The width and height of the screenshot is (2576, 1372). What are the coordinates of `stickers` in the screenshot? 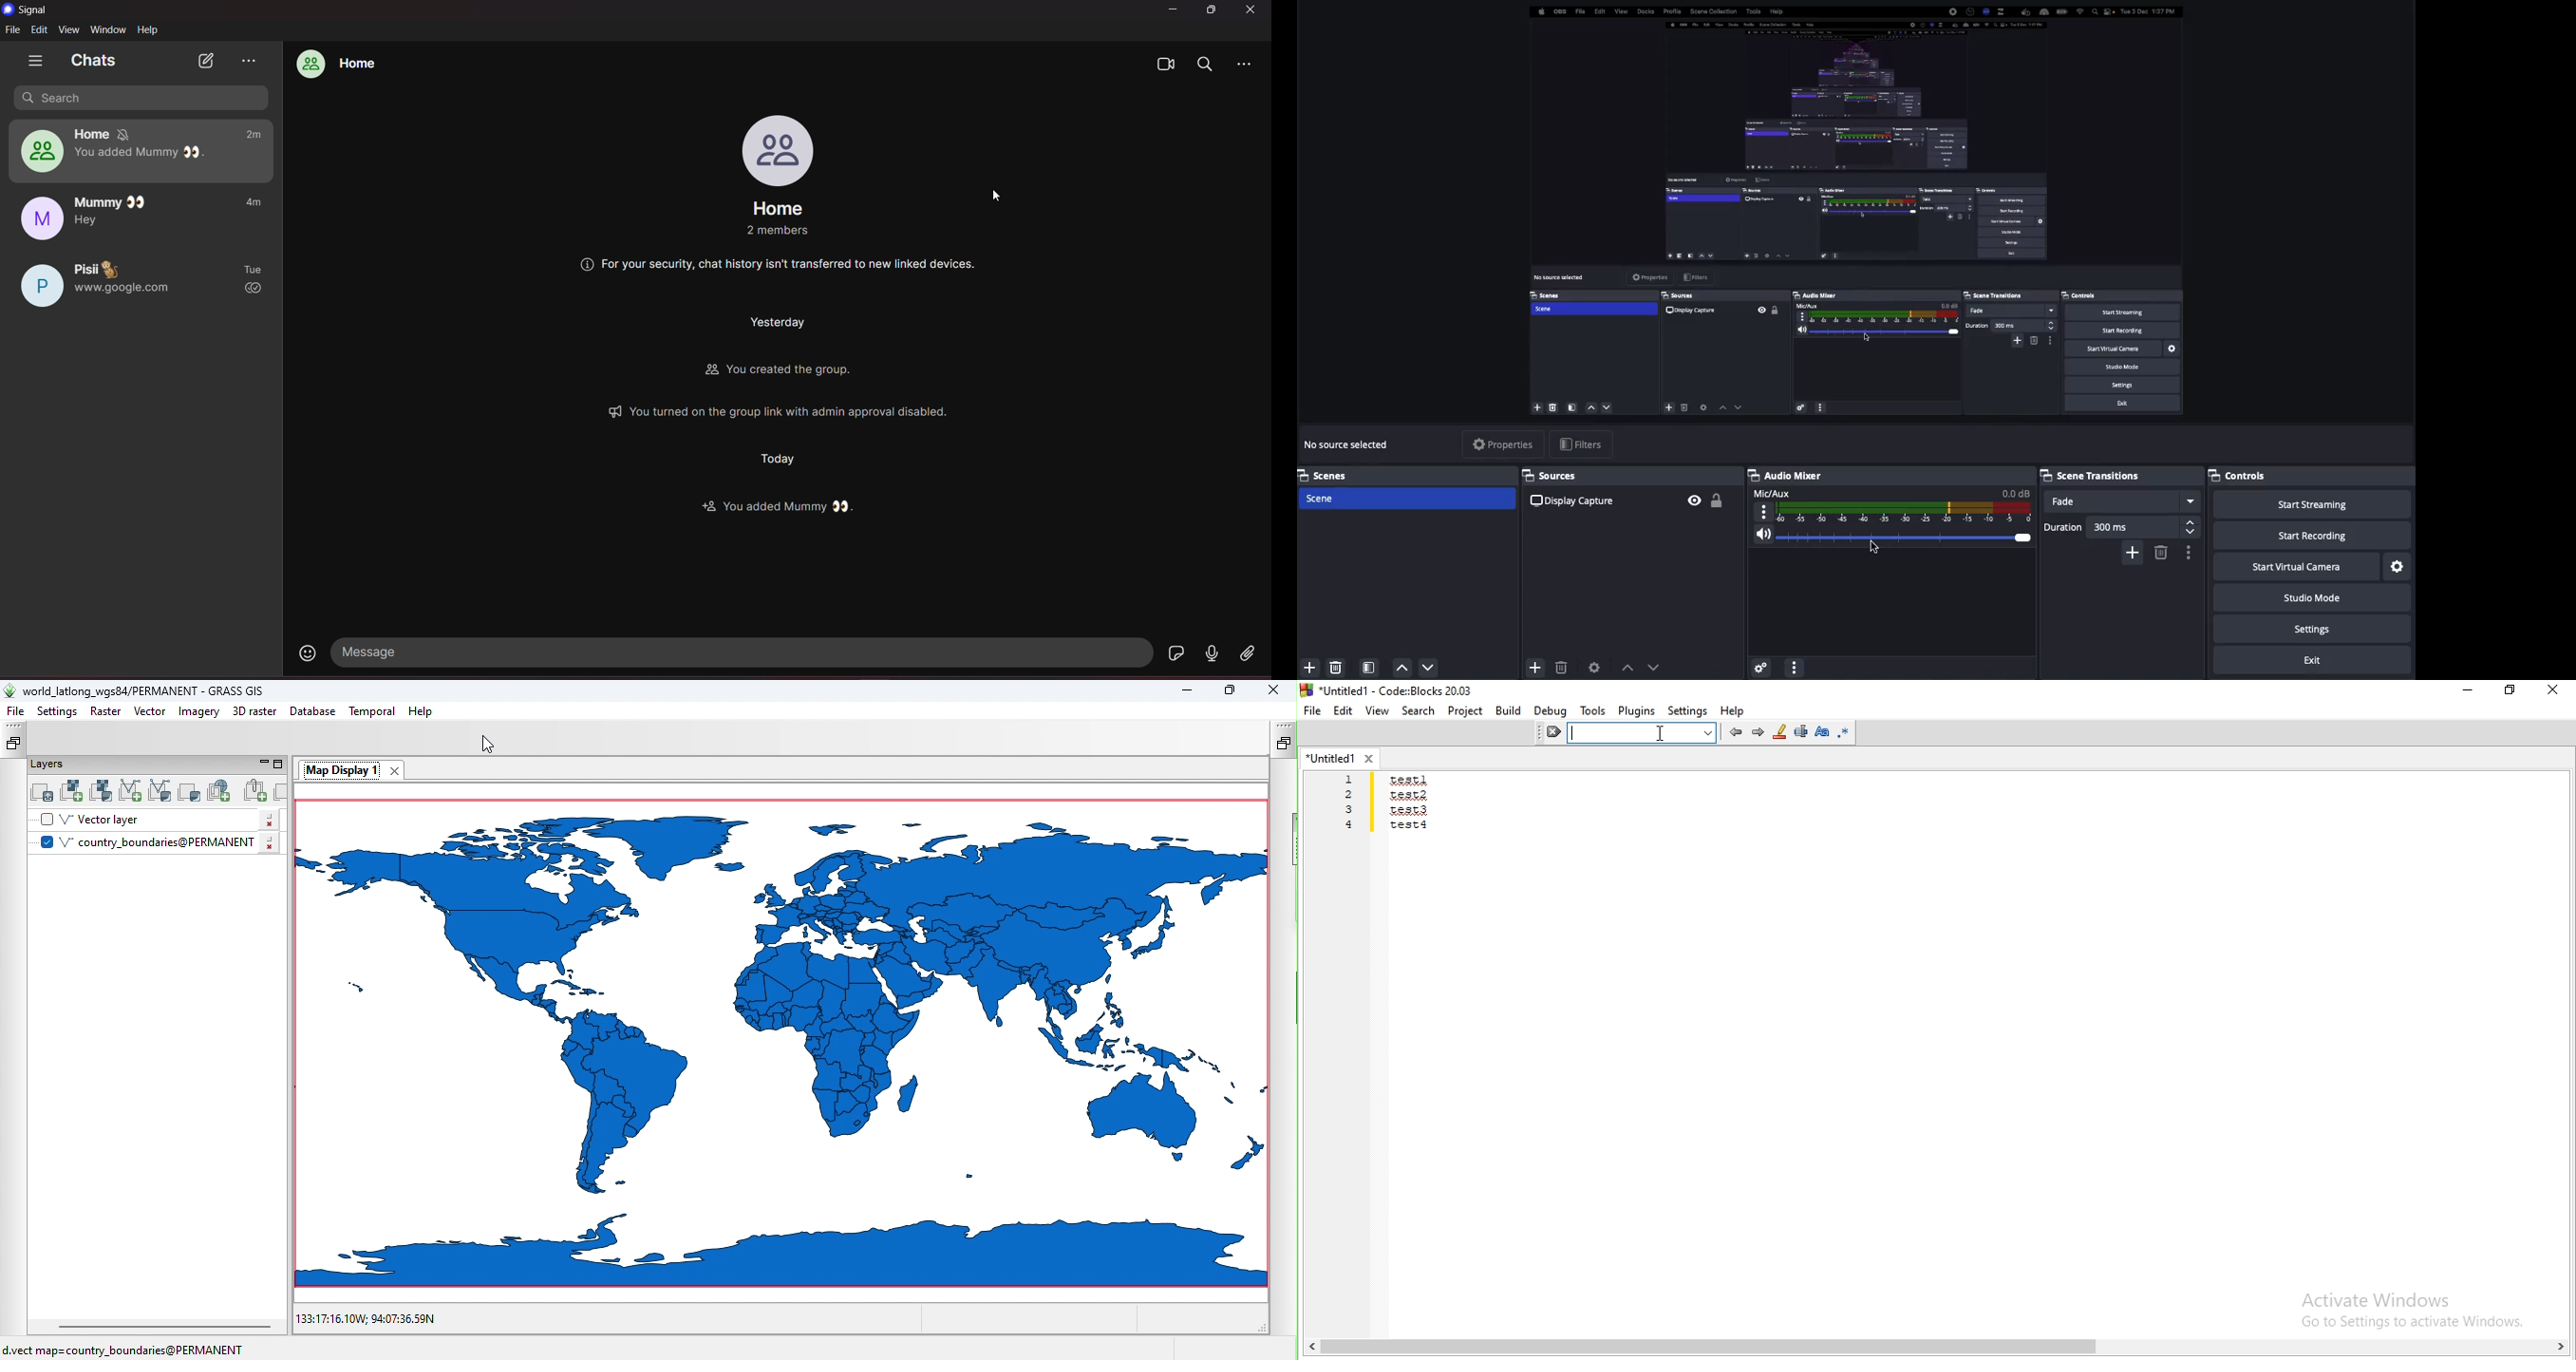 It's located at (1177, 653).